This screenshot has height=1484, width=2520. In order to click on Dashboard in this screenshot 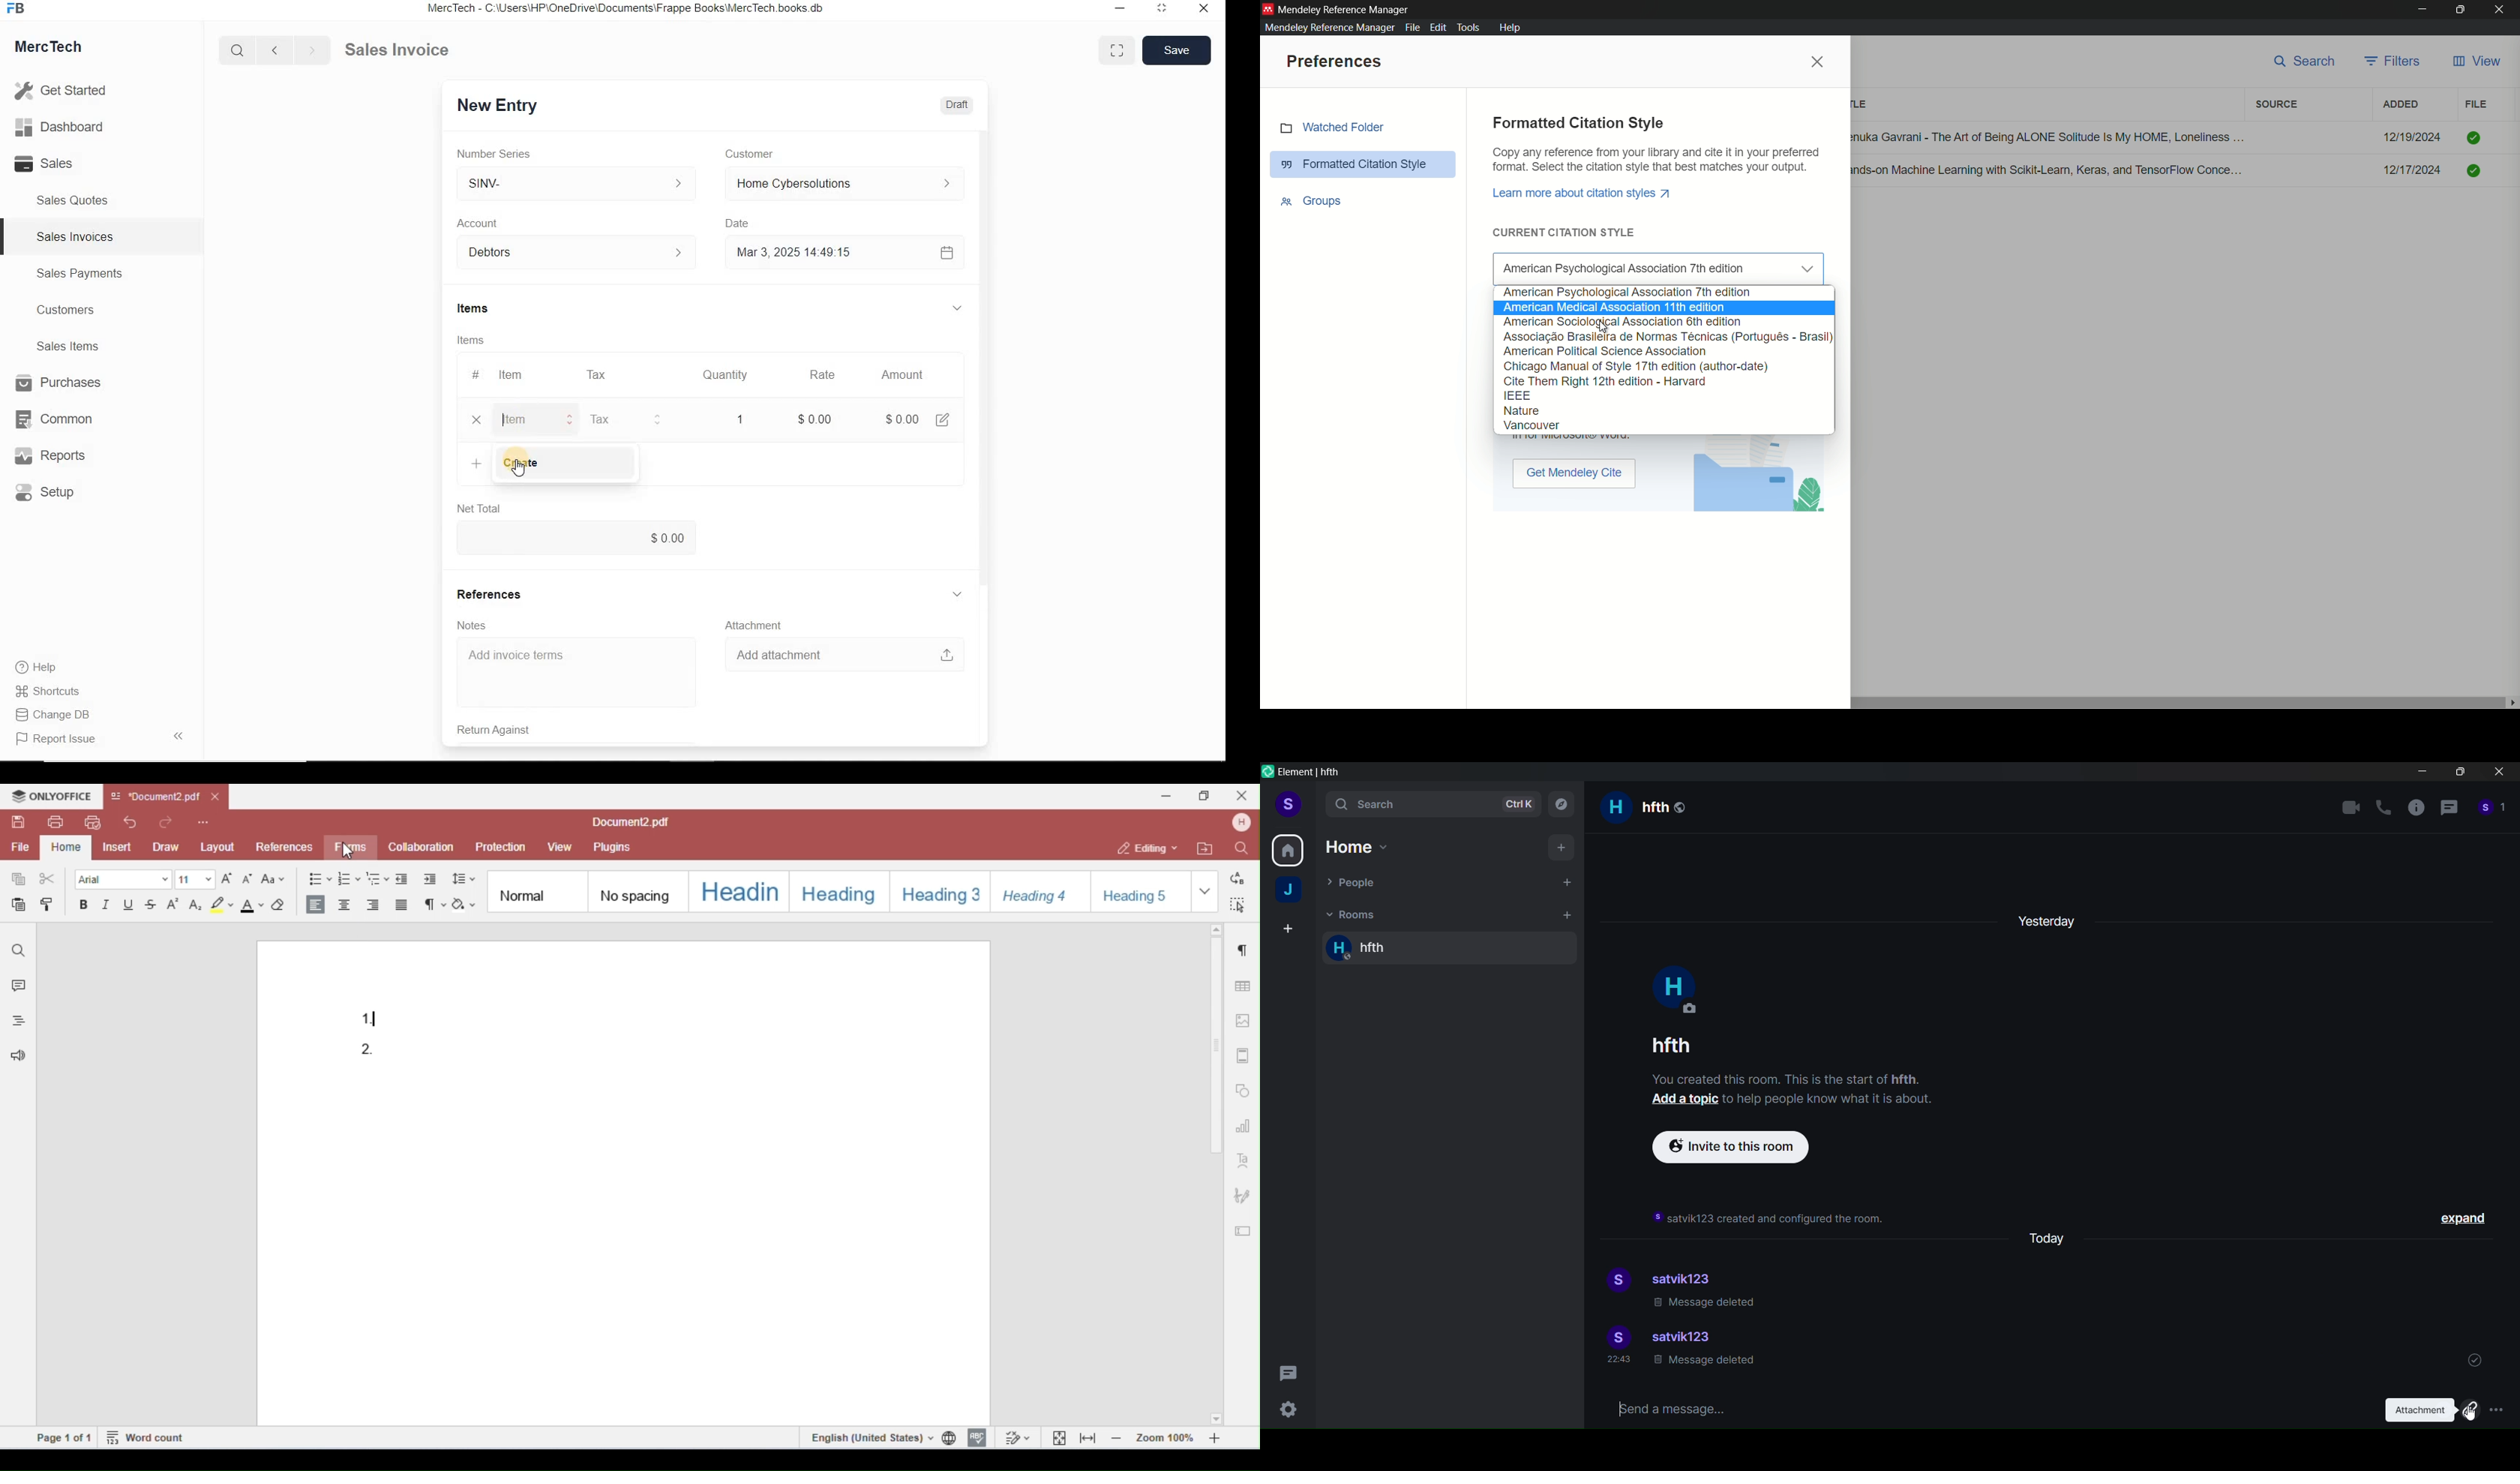, I will do `click(66, 128)`.